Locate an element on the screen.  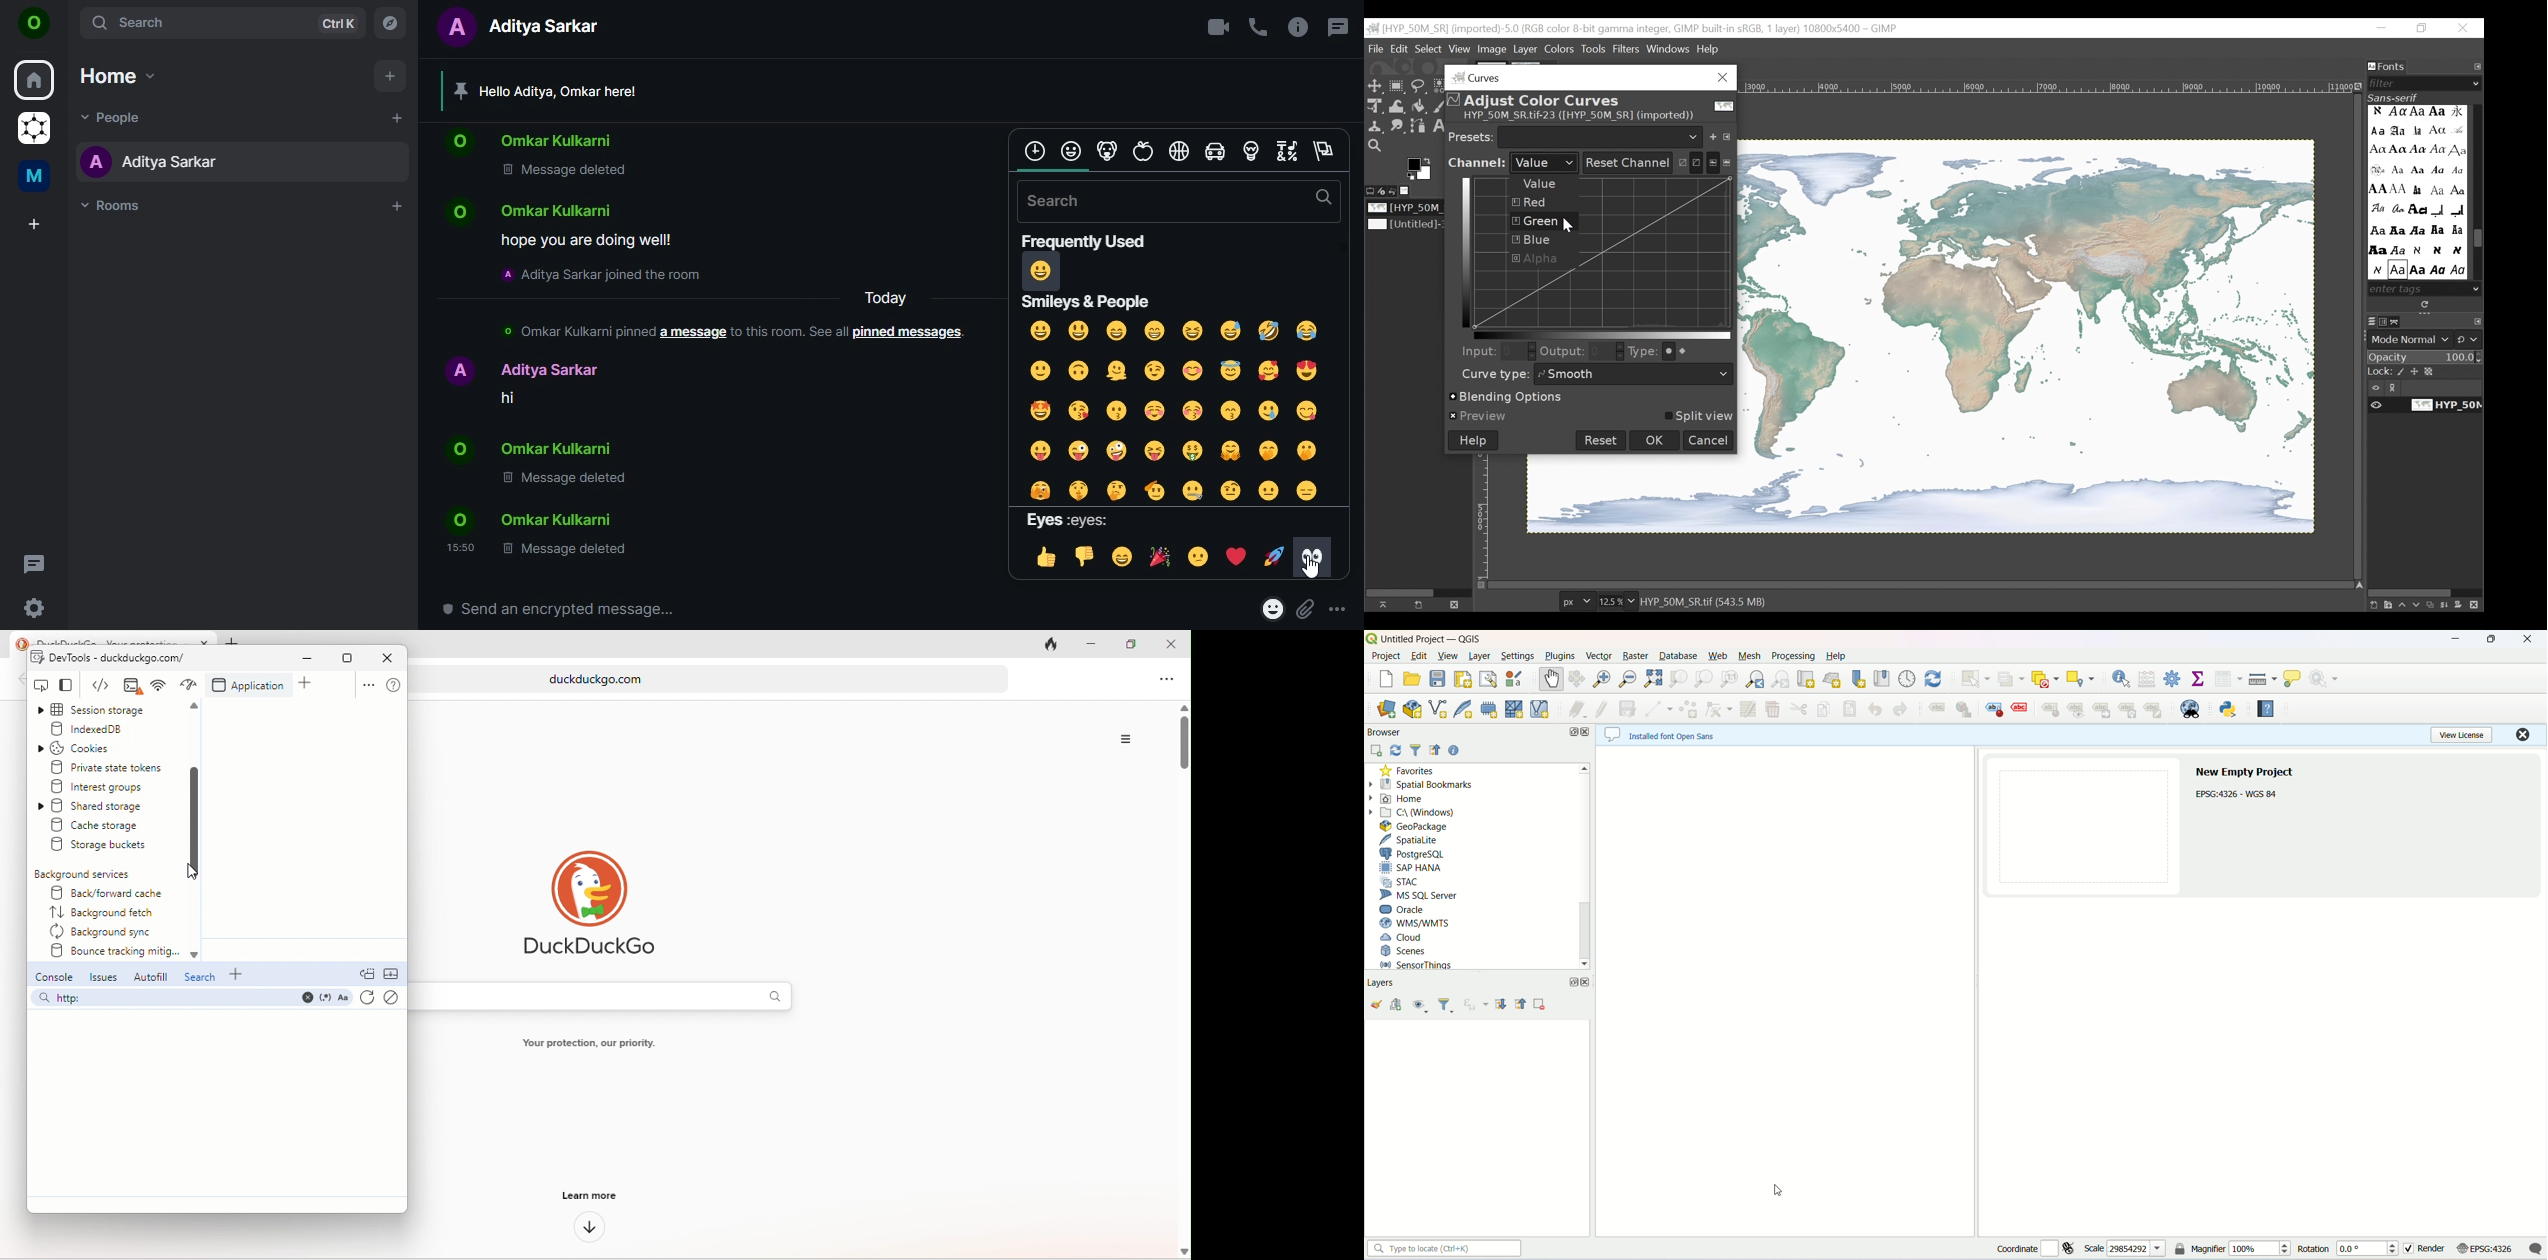
saluting face is located at coordinates (1154, 492).